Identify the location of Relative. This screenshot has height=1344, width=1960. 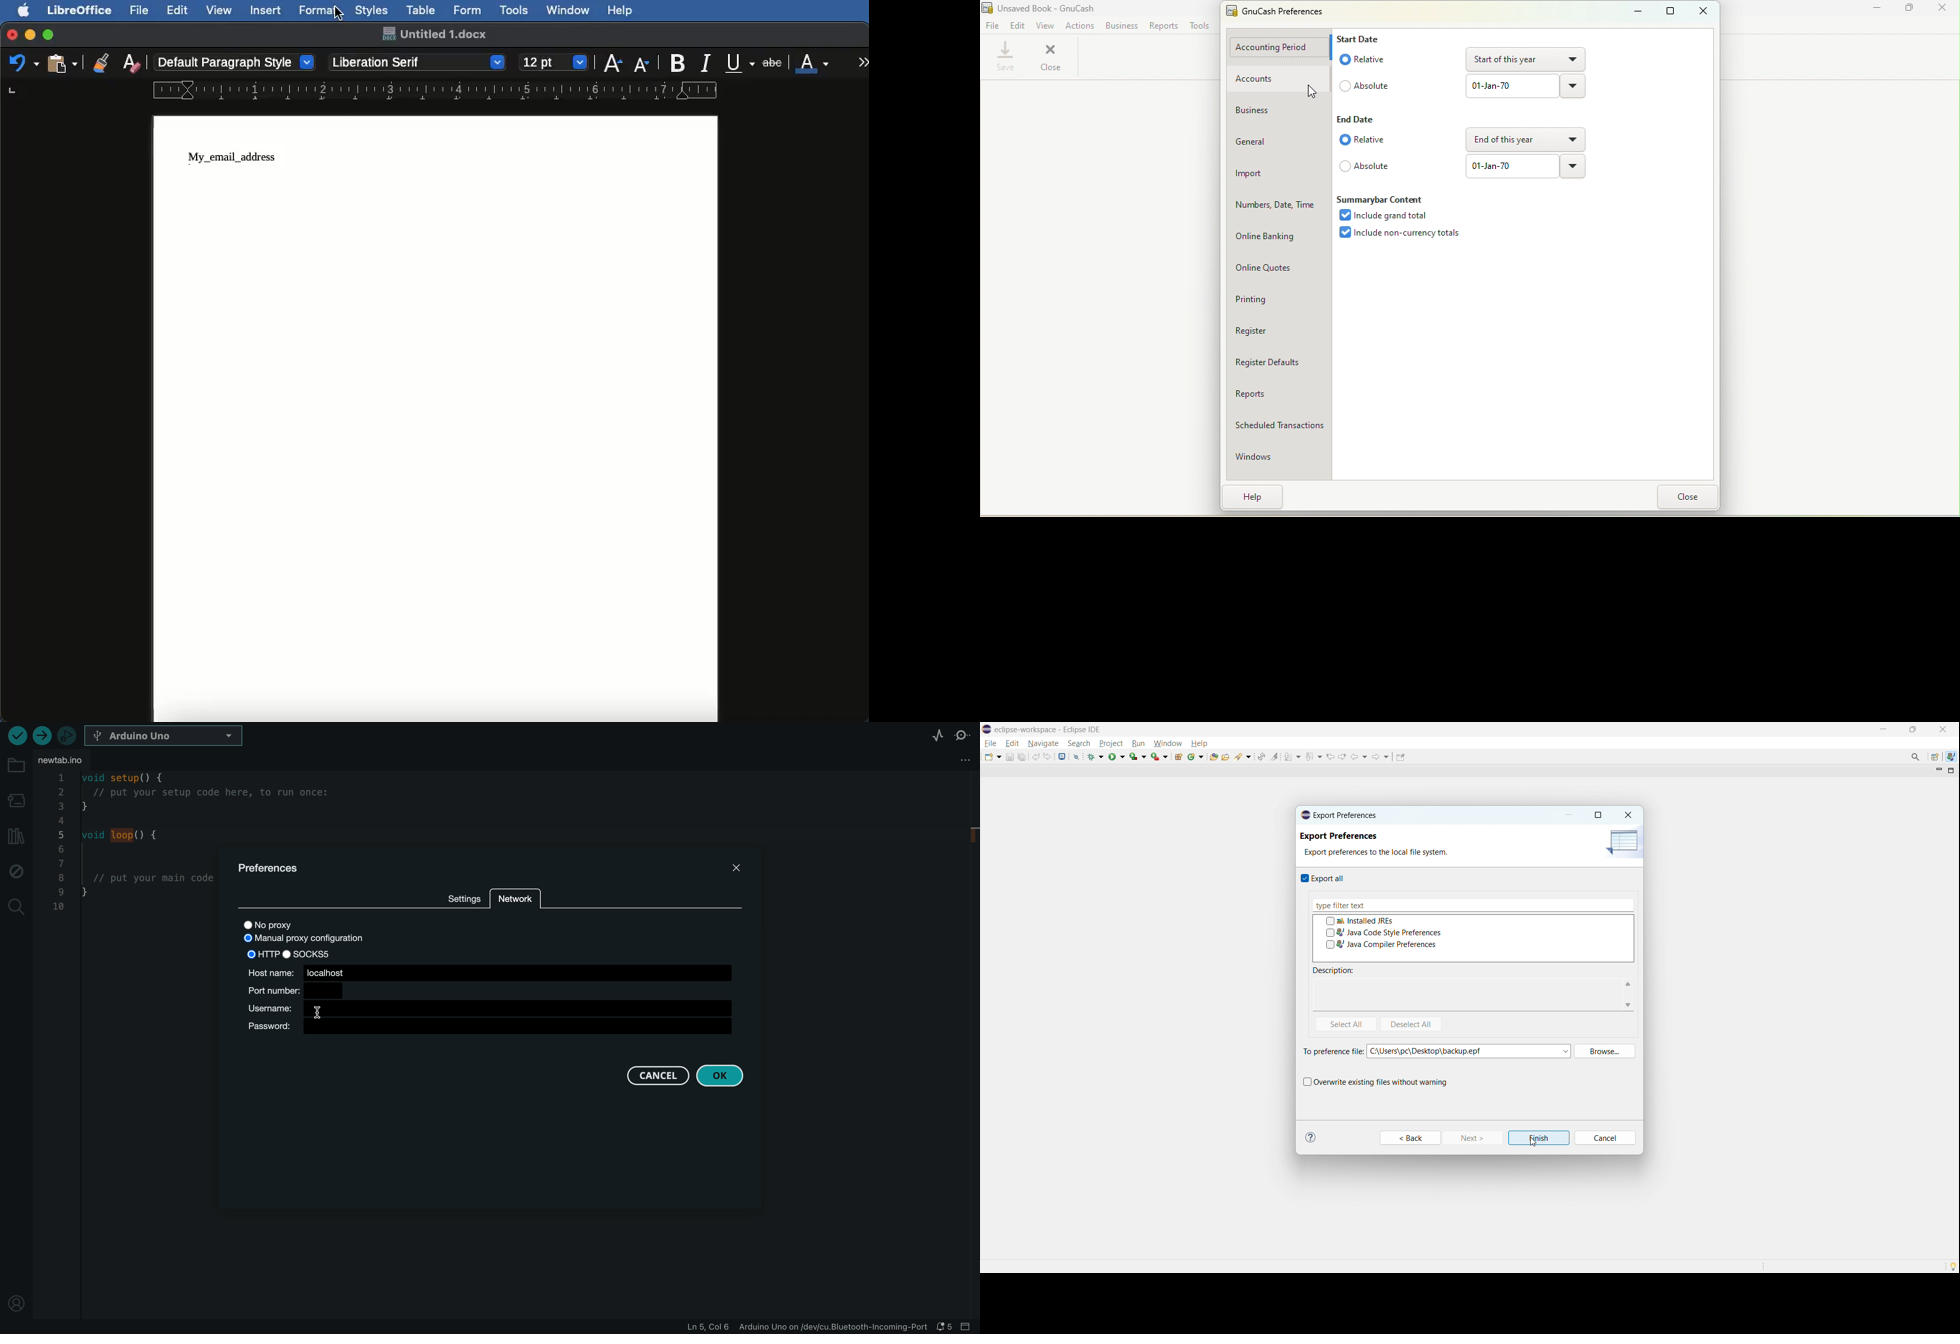
(1365, 142).